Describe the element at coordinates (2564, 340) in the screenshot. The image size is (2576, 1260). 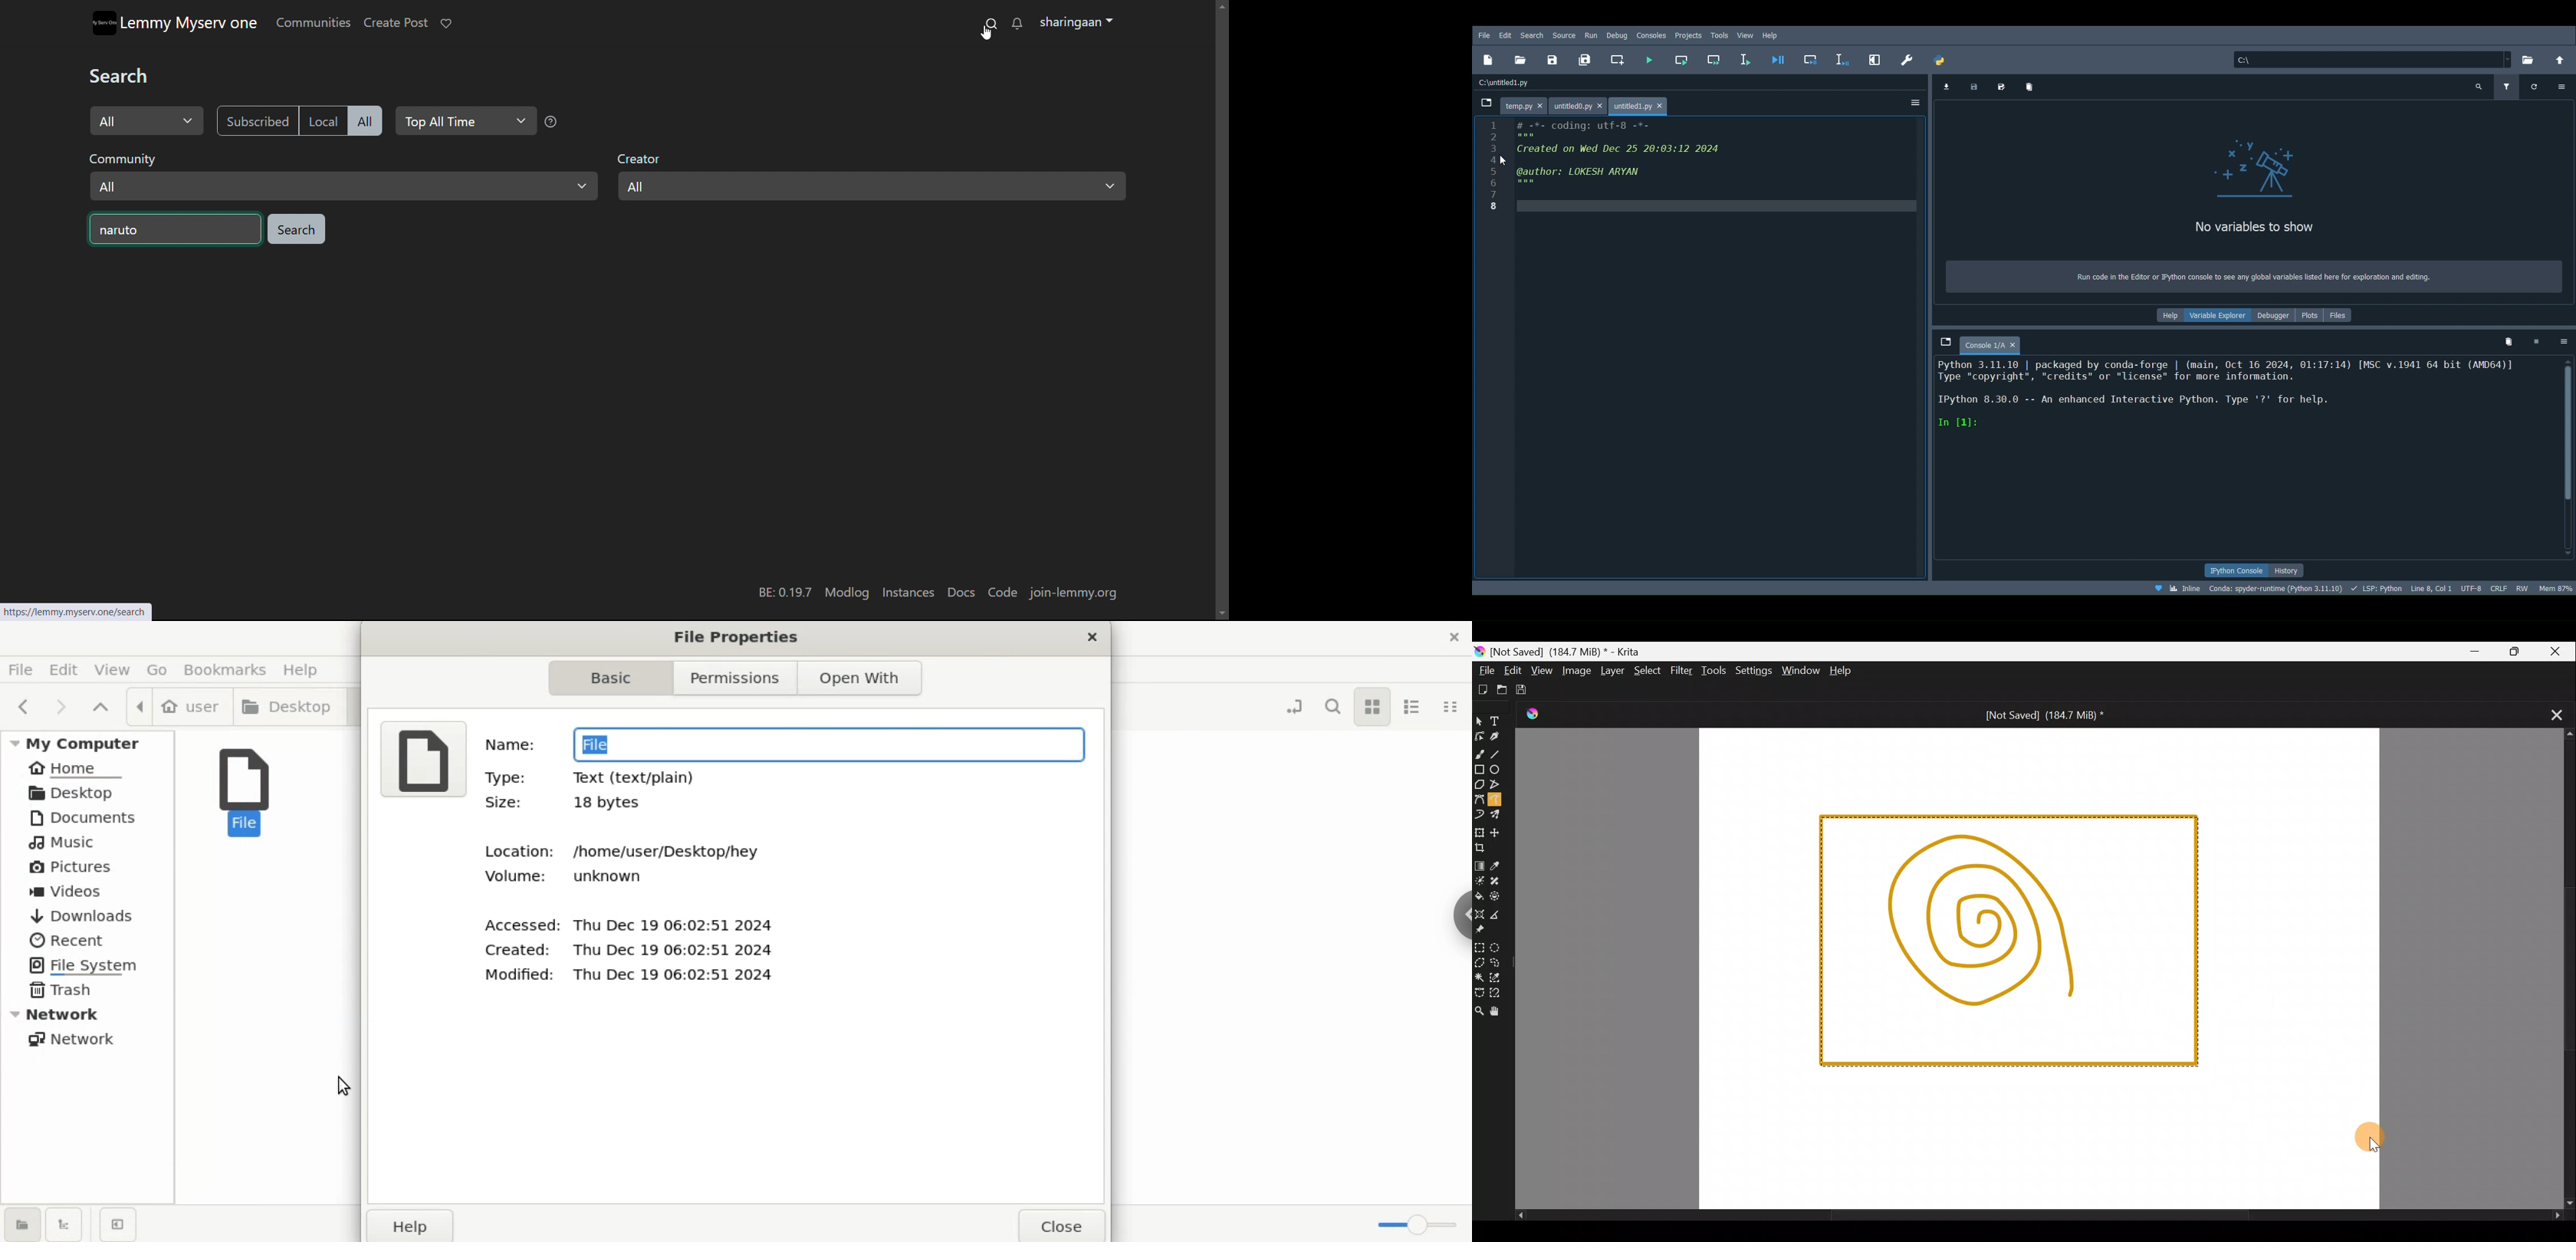
I see `Options` at that location.